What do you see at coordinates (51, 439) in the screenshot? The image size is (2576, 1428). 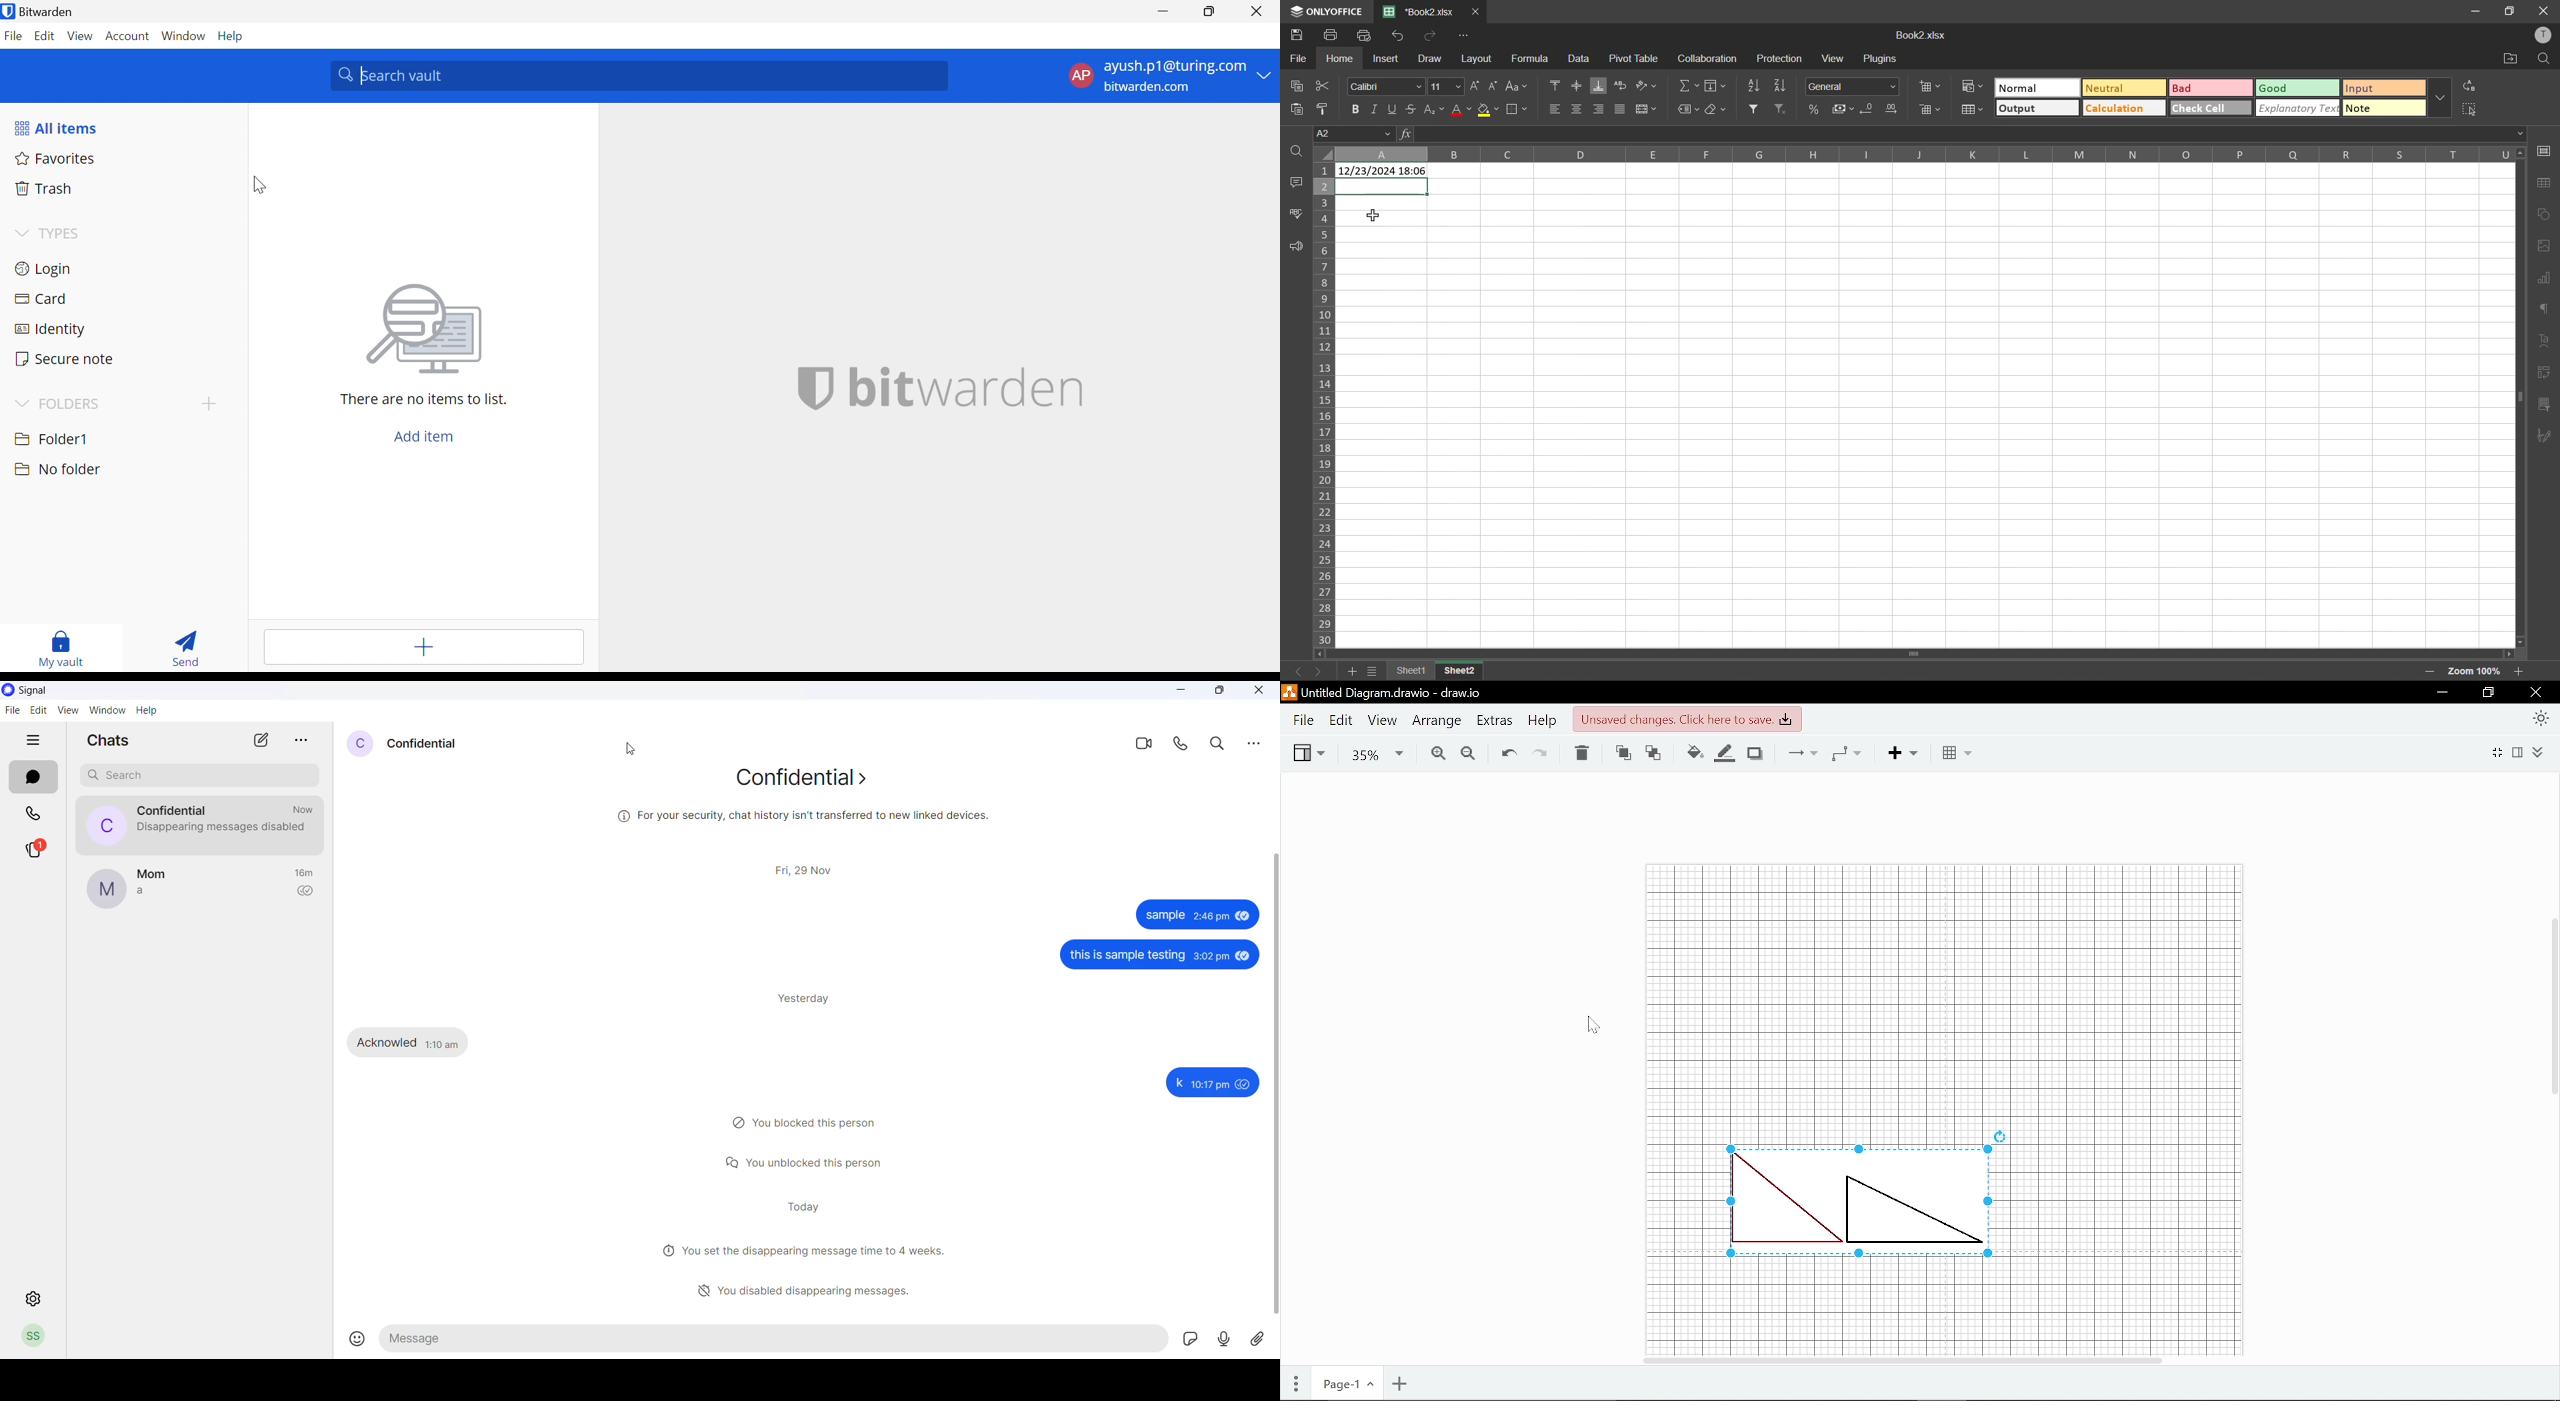 I see `Folder1` at bounding box center [51, 439].